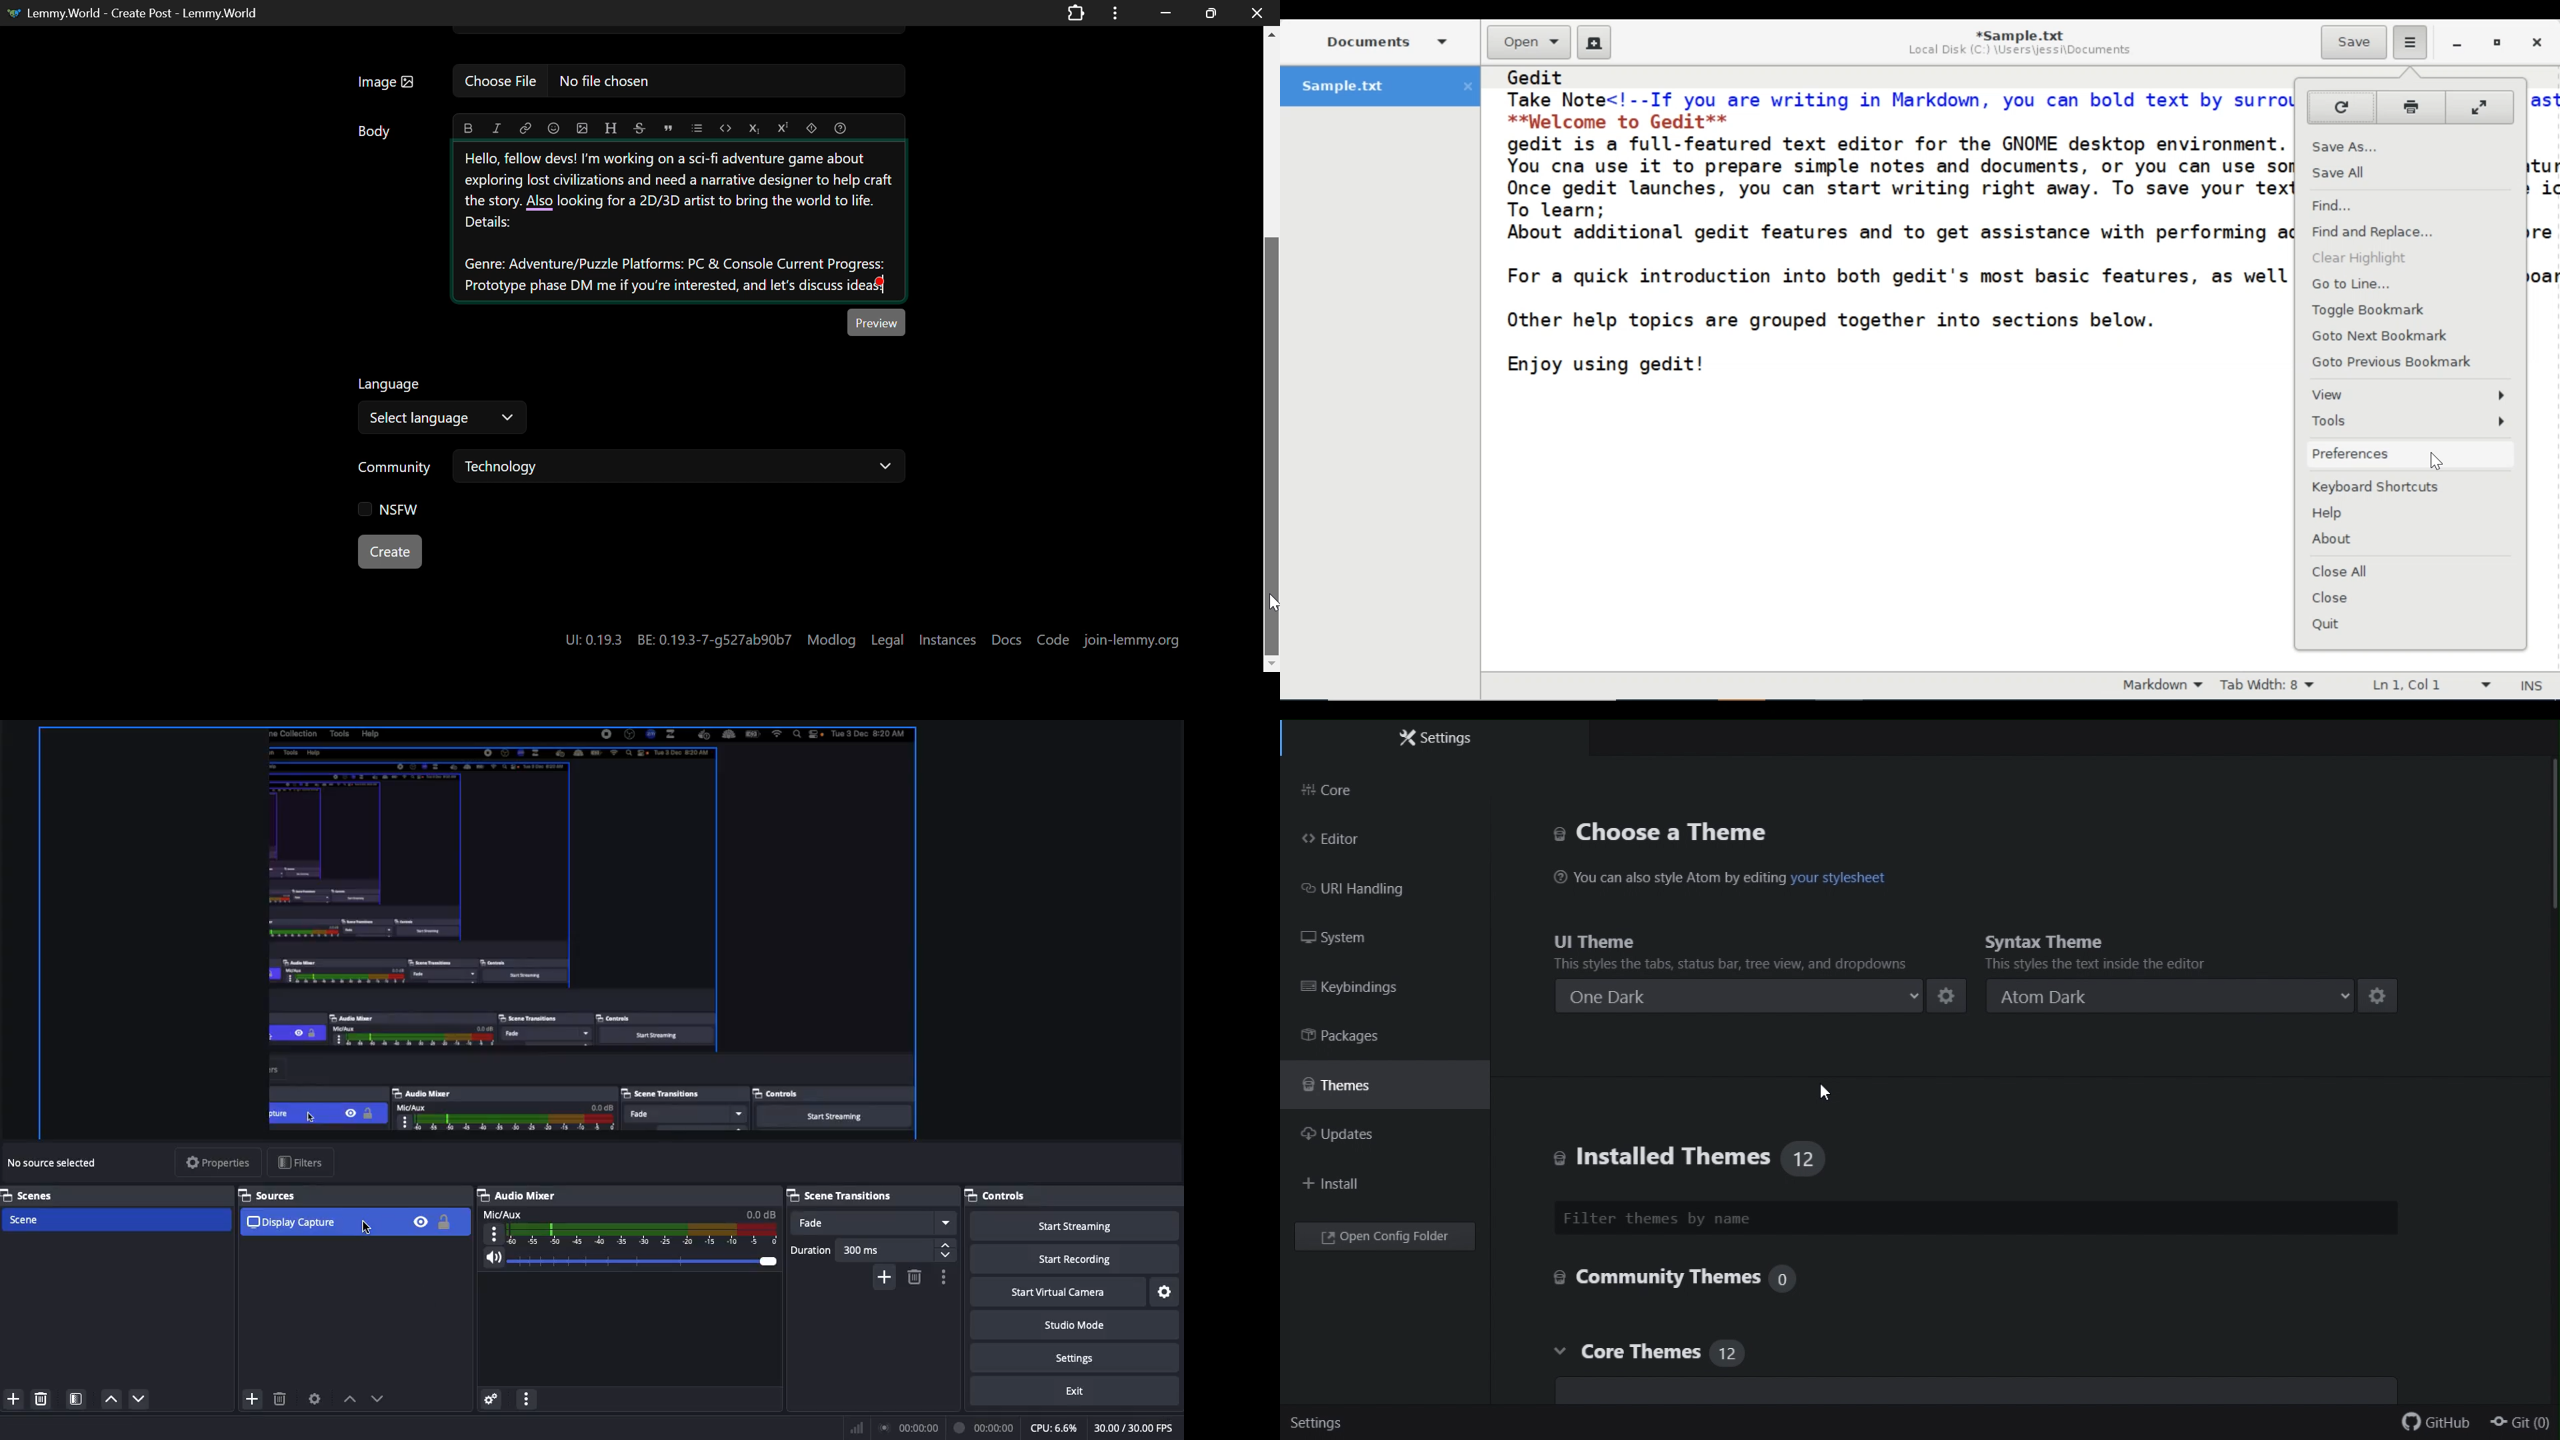 The image size is (2576, 1456). What do you see at coordinates (143, 12) in the screenshot?
I see `Lemmy.World - Create Post - Lemmy.World` at bounding box center [143, 12].